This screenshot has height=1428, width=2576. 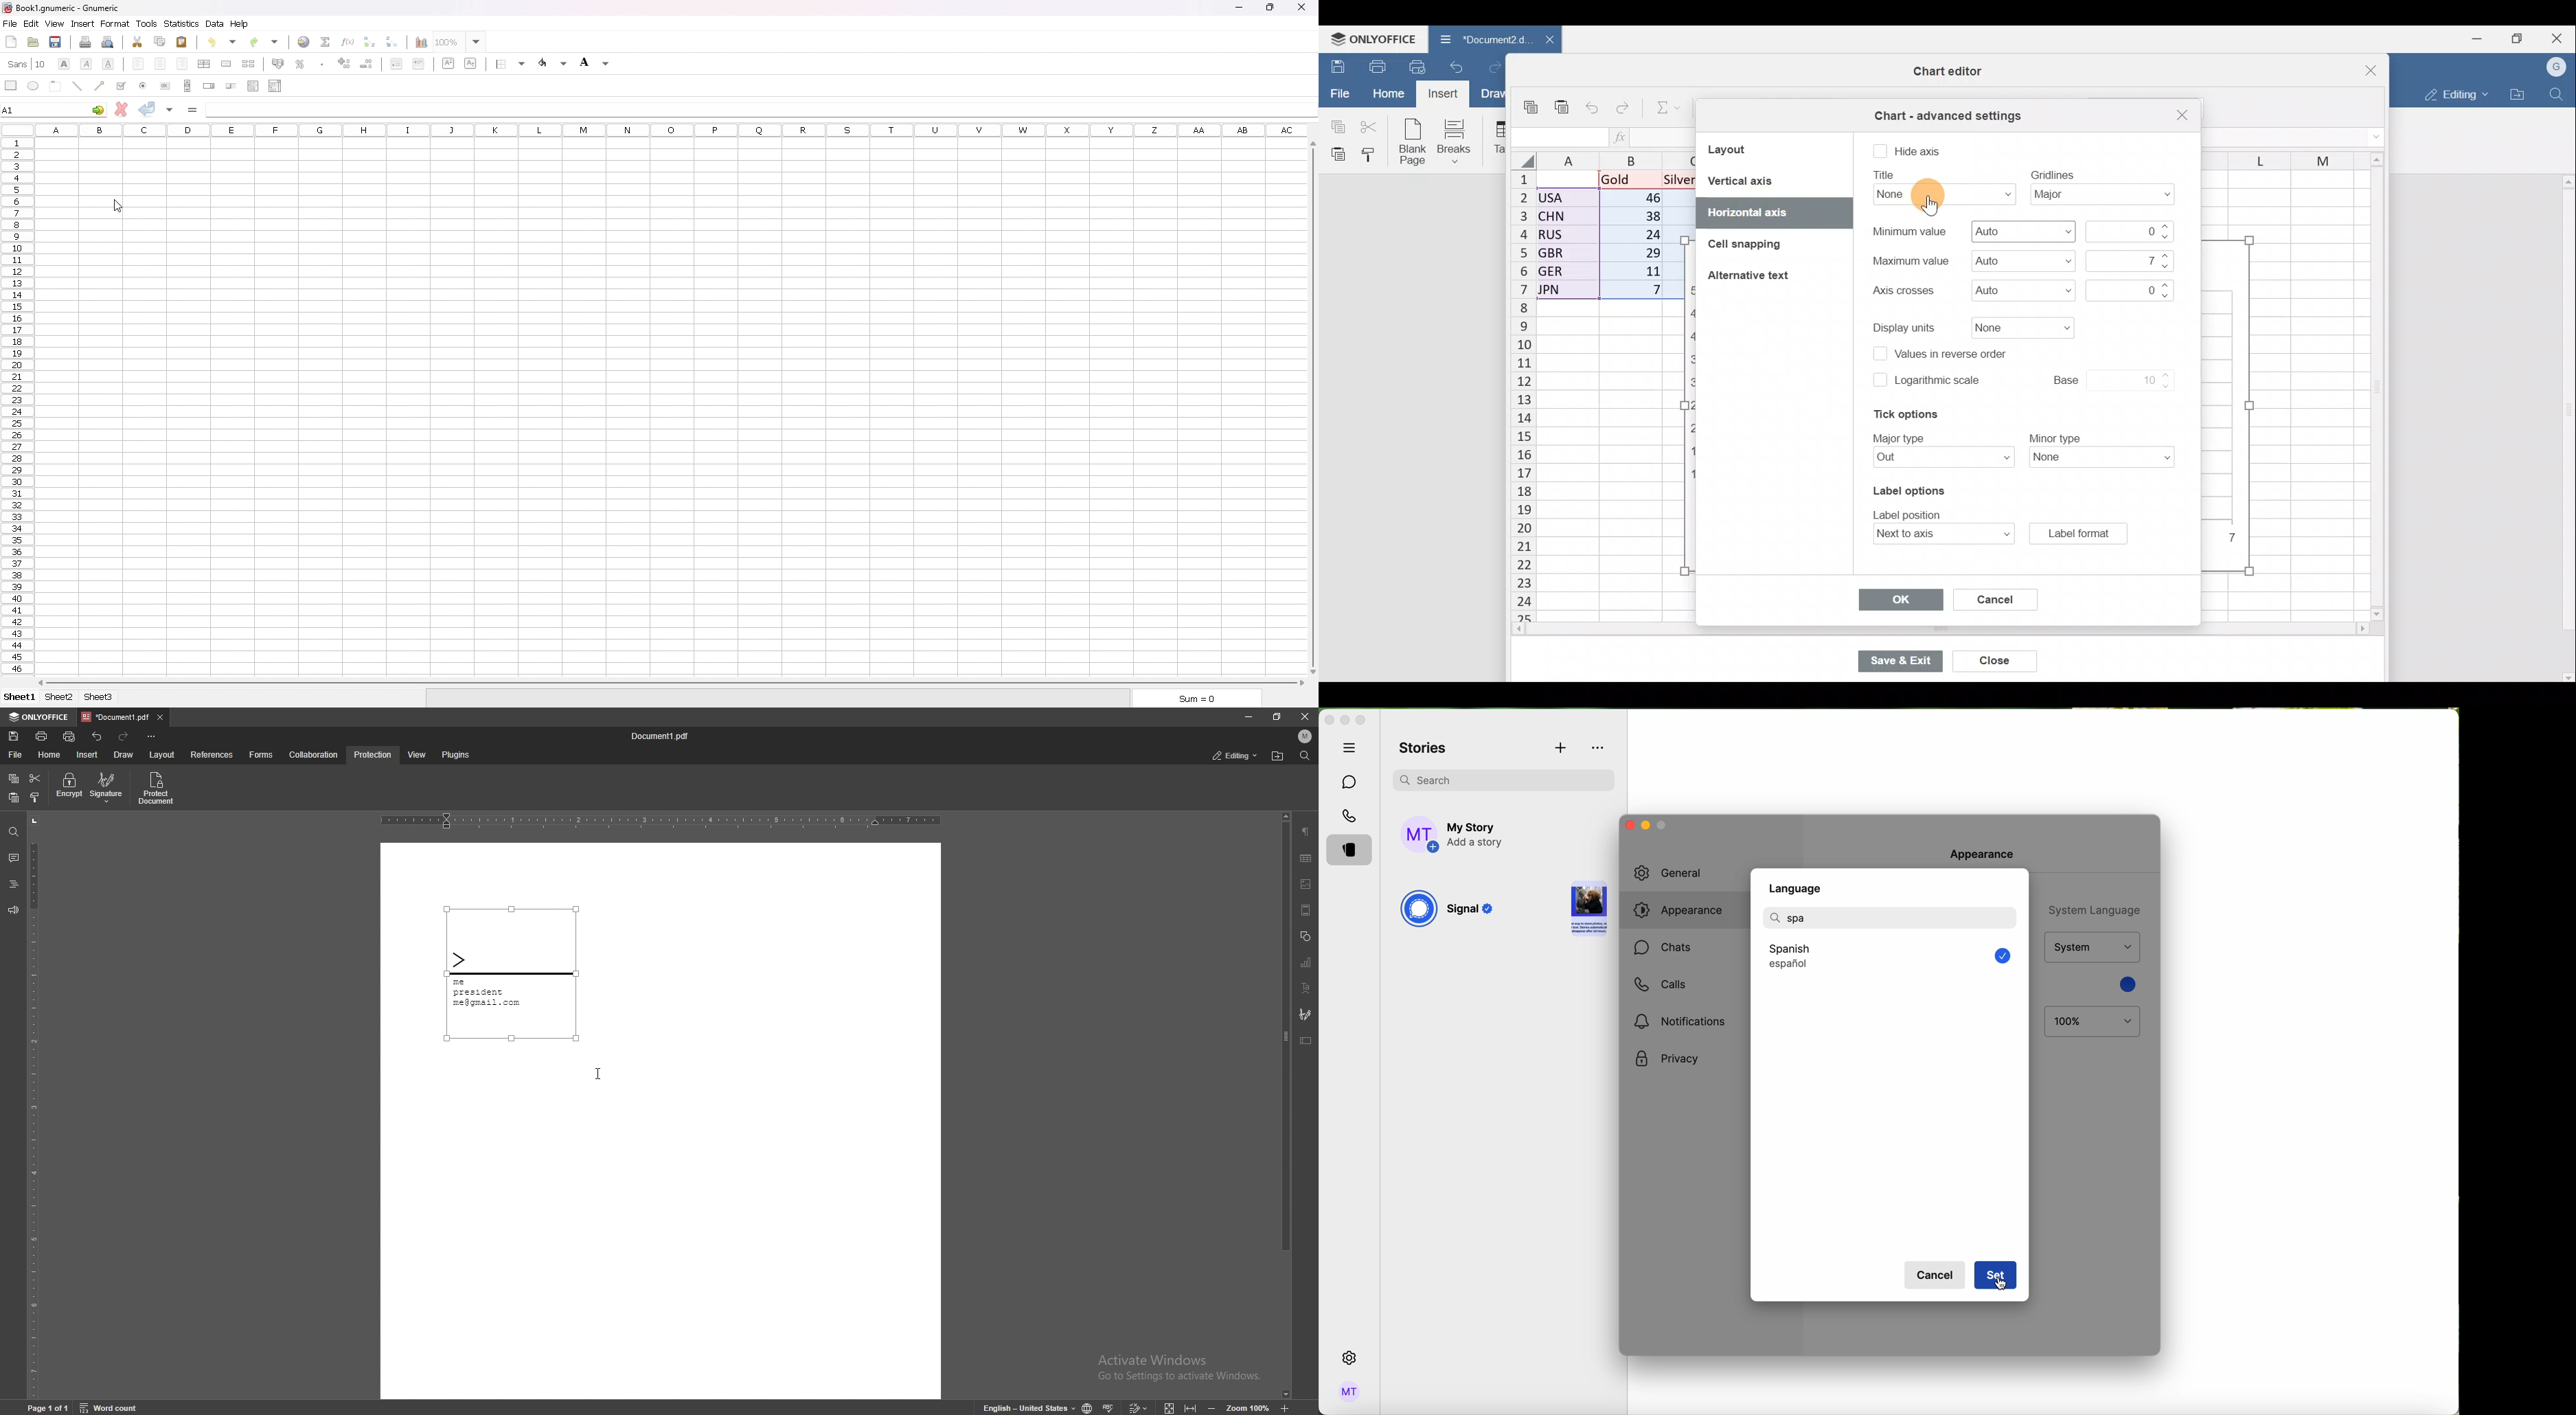 I want to click on Undo, so click(x=1593, y=105).